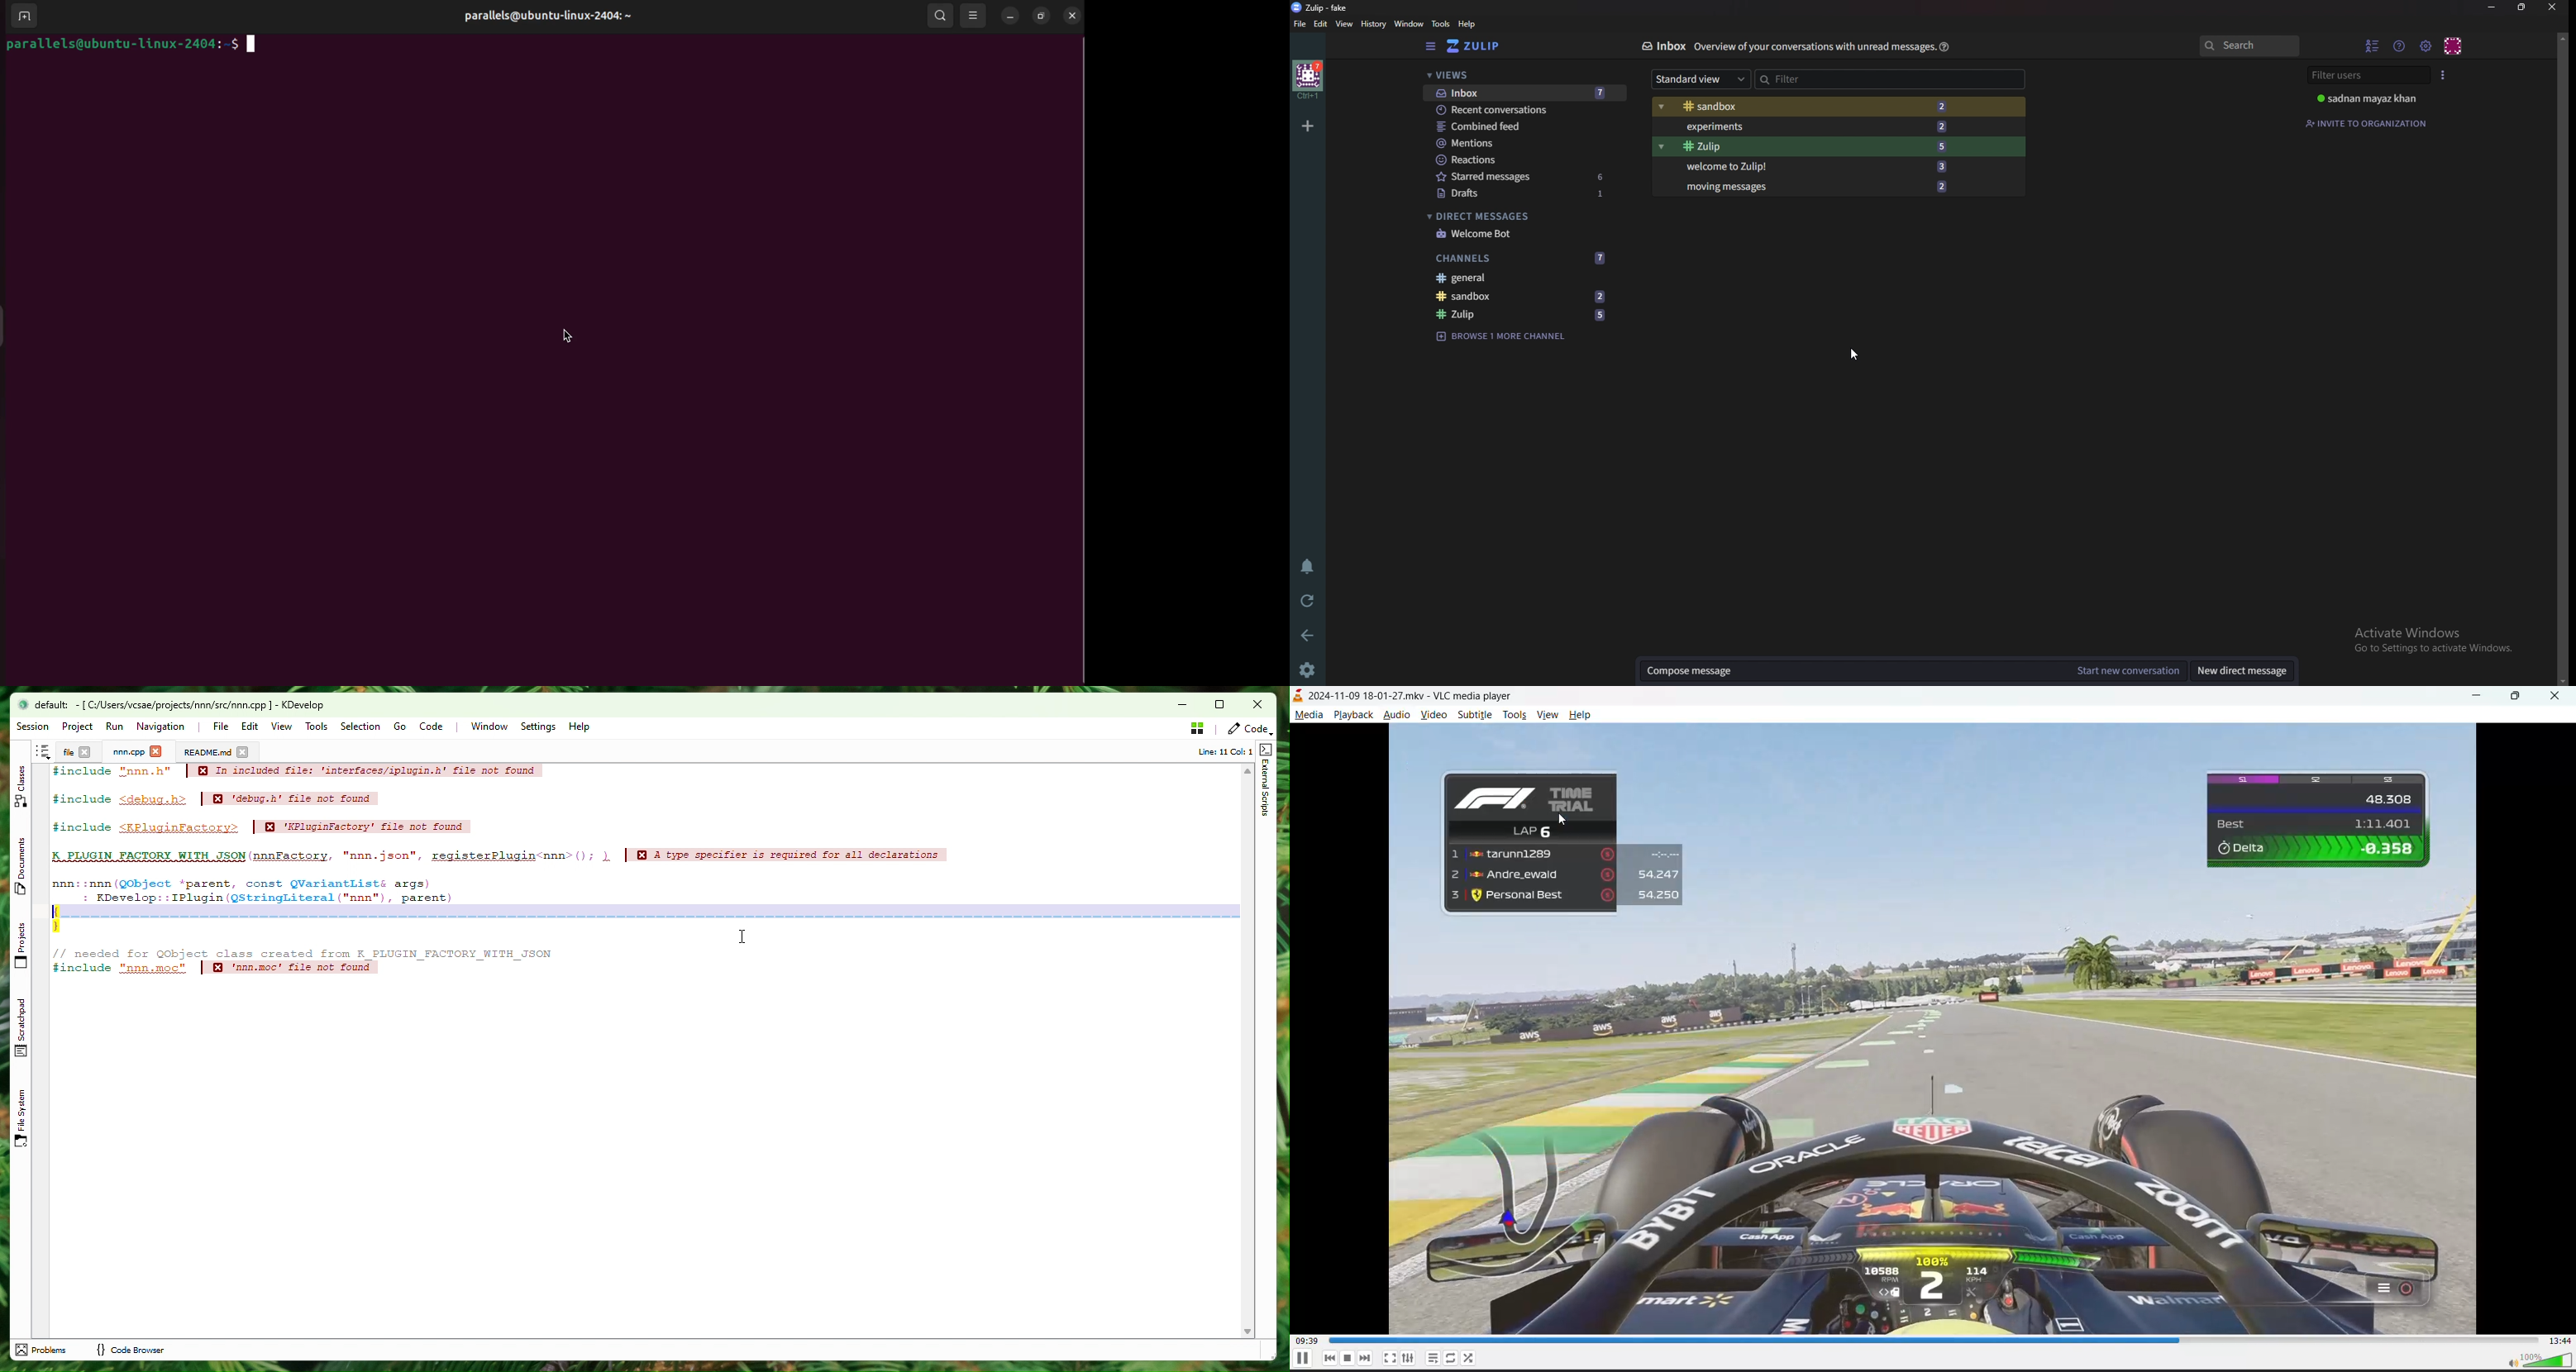 The width and height of the screenshot is (2576, 1372). Describe the element at coordinates (1481, 47) in the screenshot. I see `zulip` at that location.